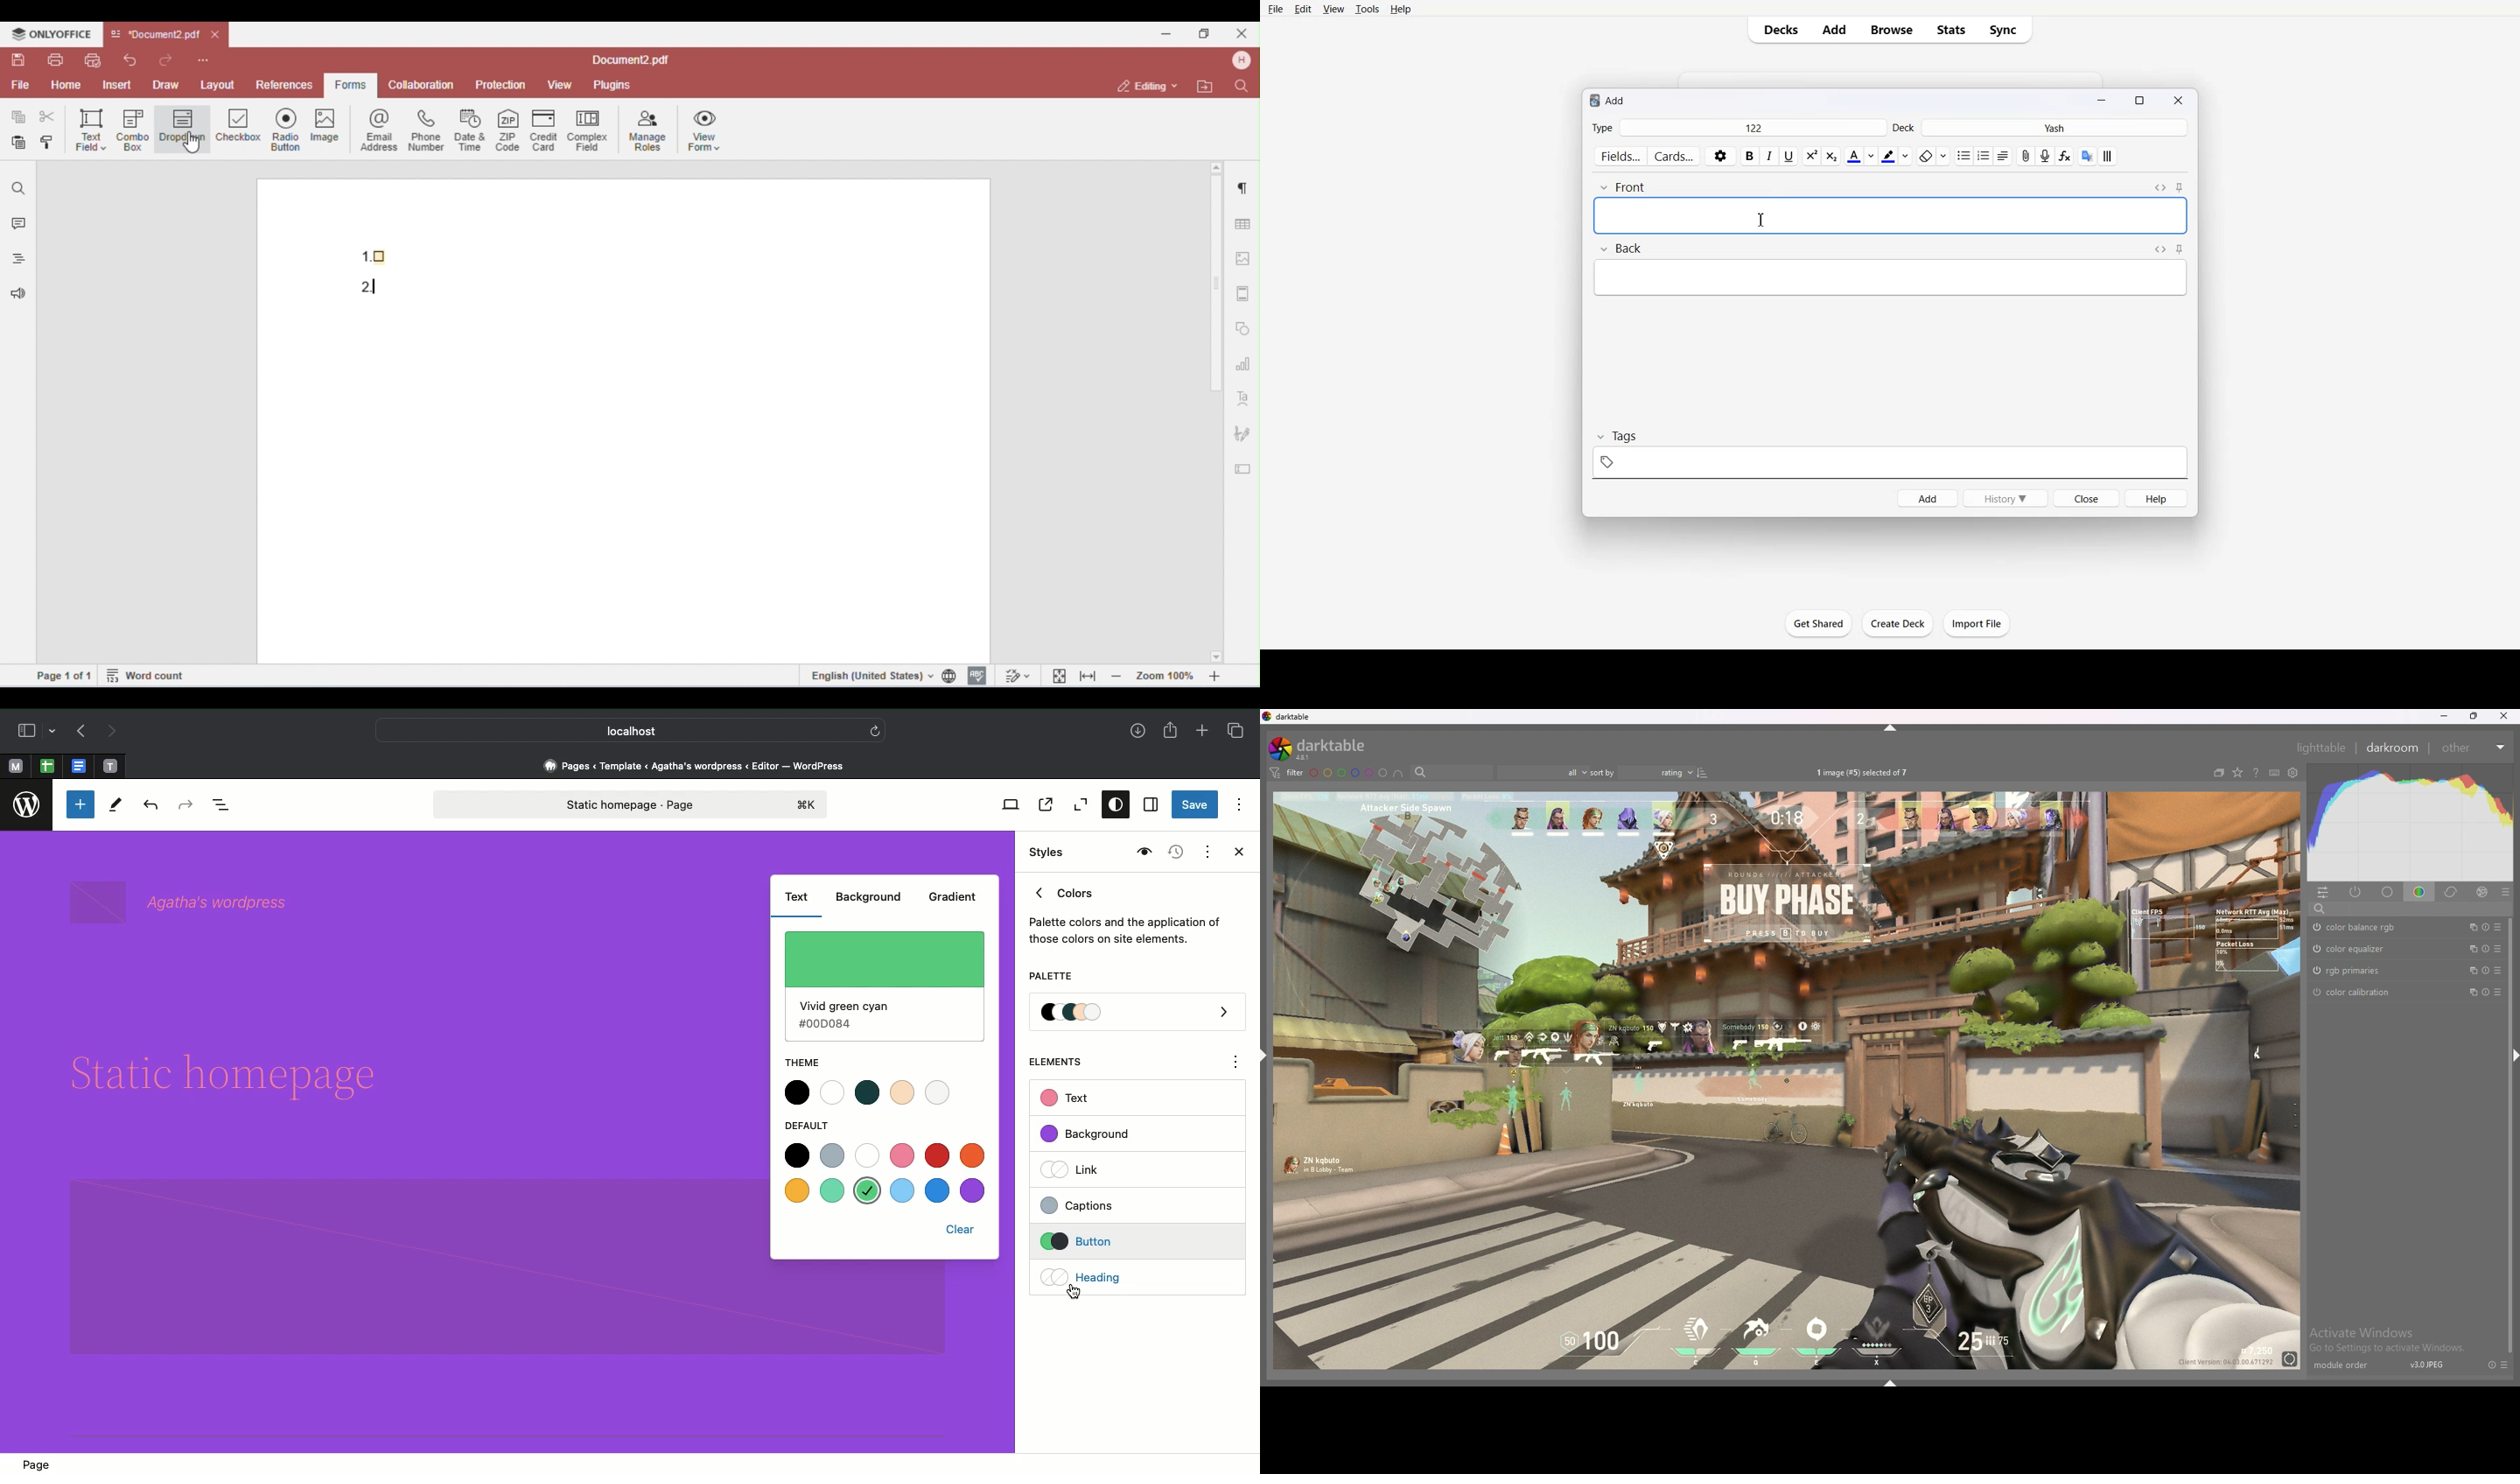 This screenshot has height=1484, width=2520. What do you see at coordinates (1750, 156) in the screenshot?
I see `Bold` at bounding box center [1750, 156].